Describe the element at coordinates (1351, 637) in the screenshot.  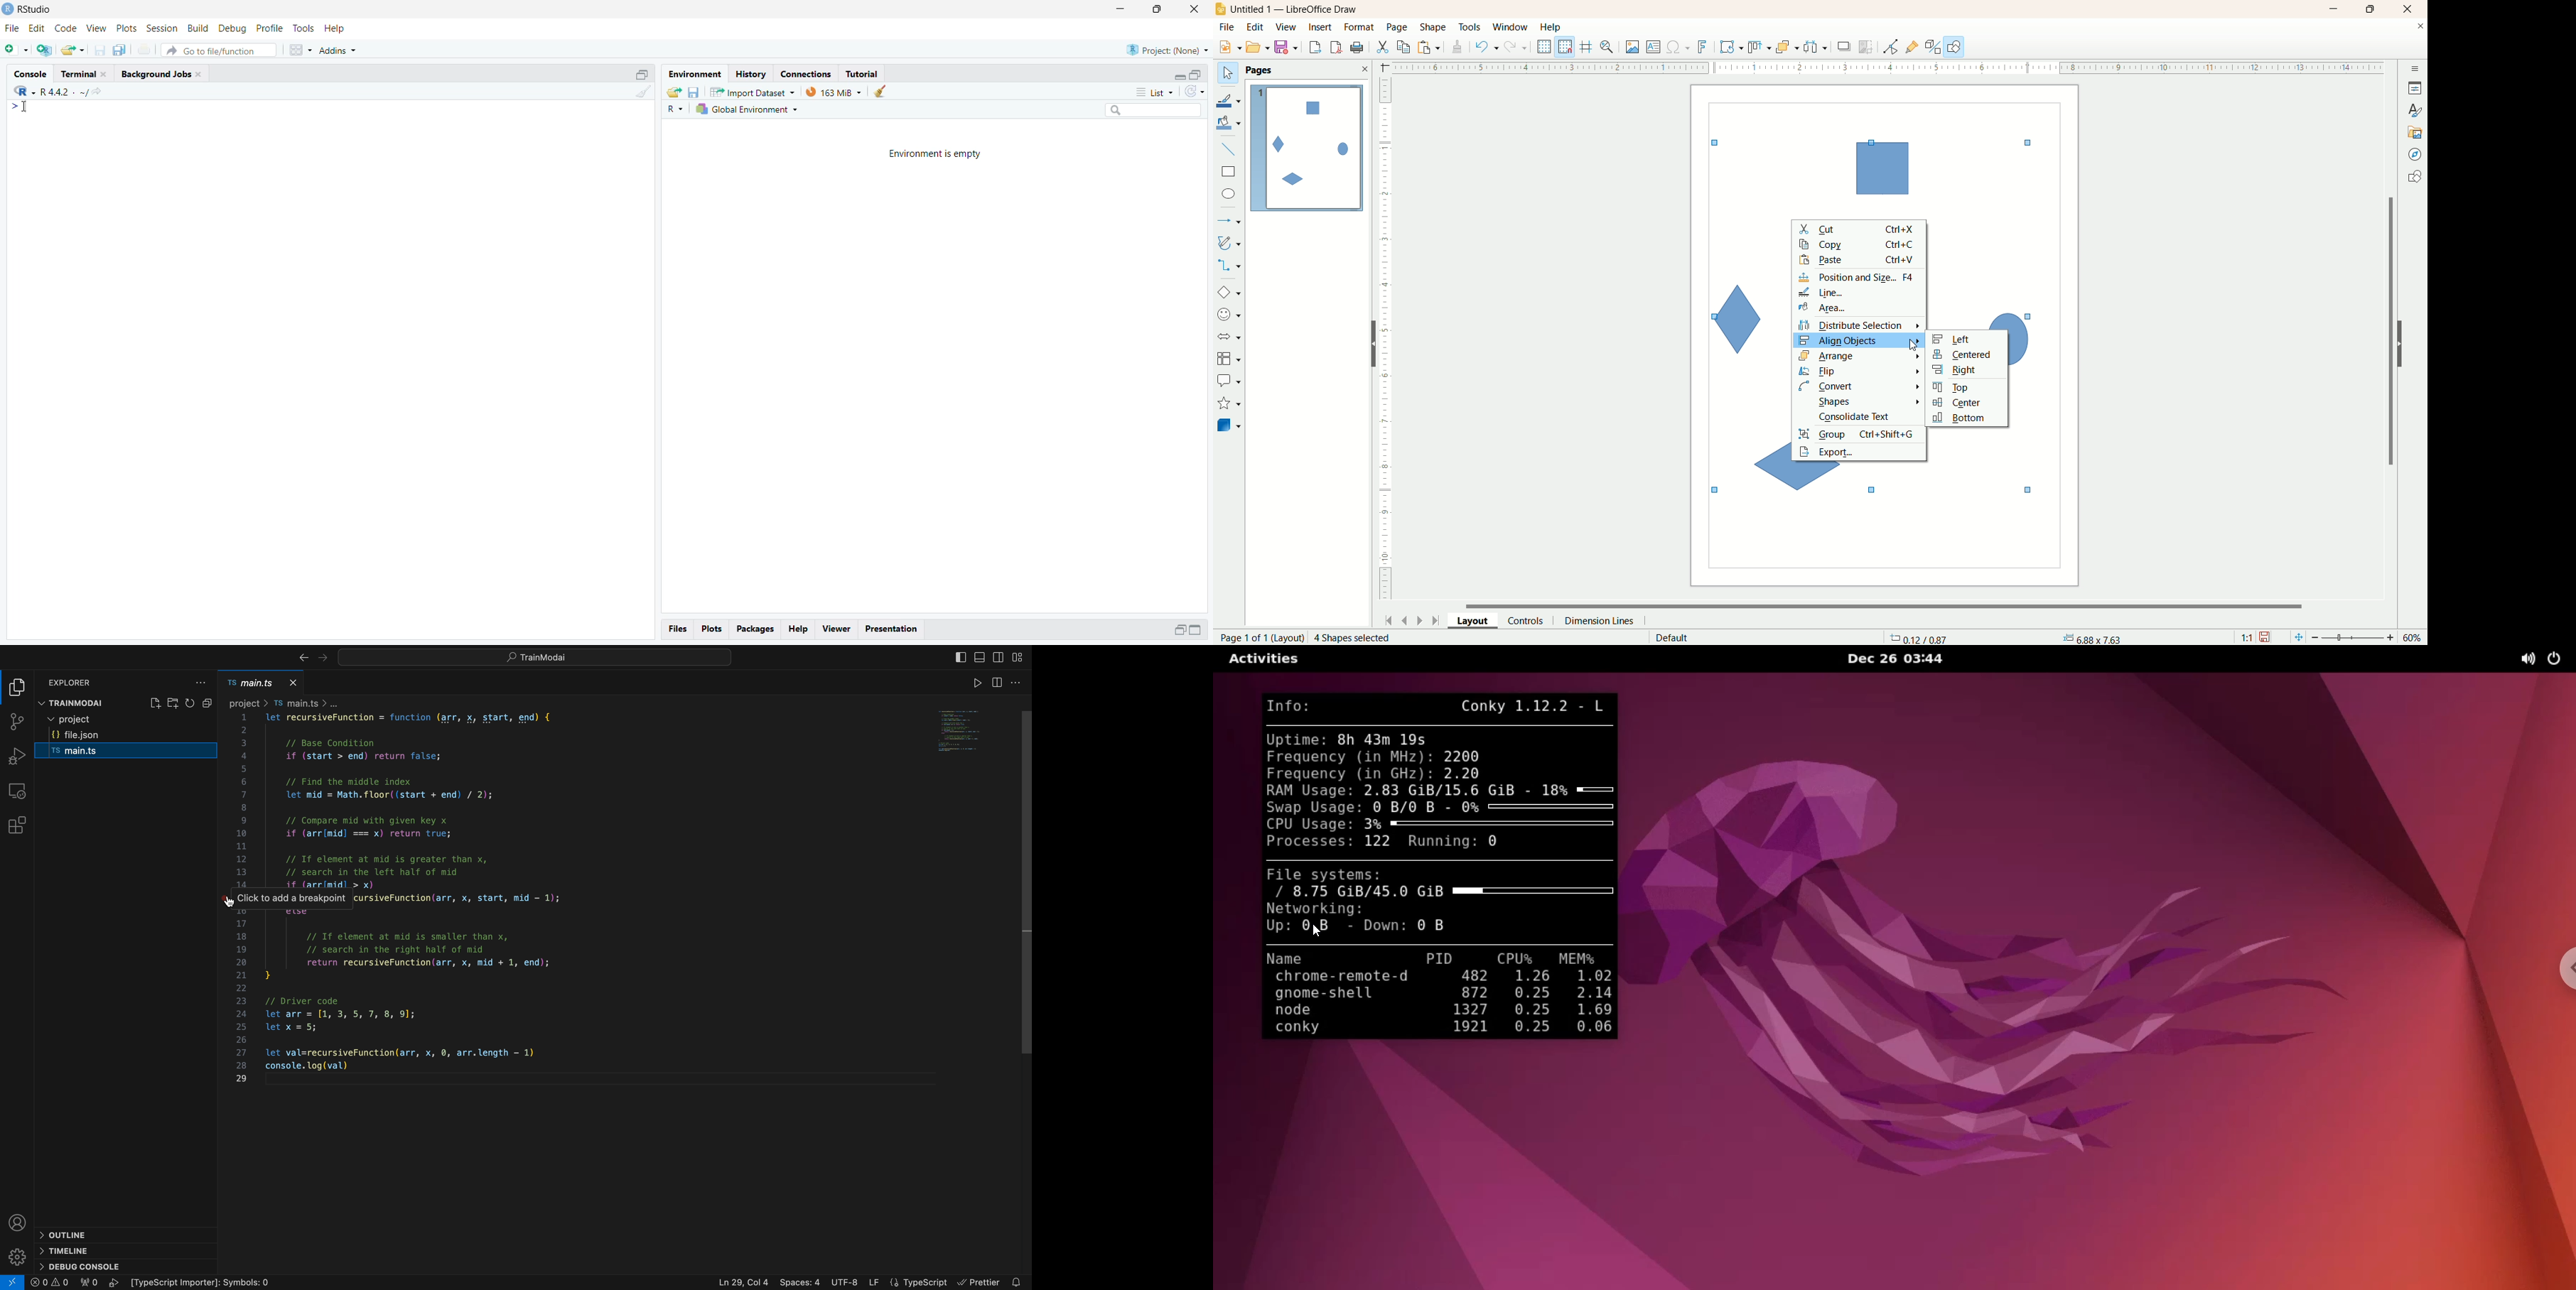
I see `2 Shape selected` at that location.